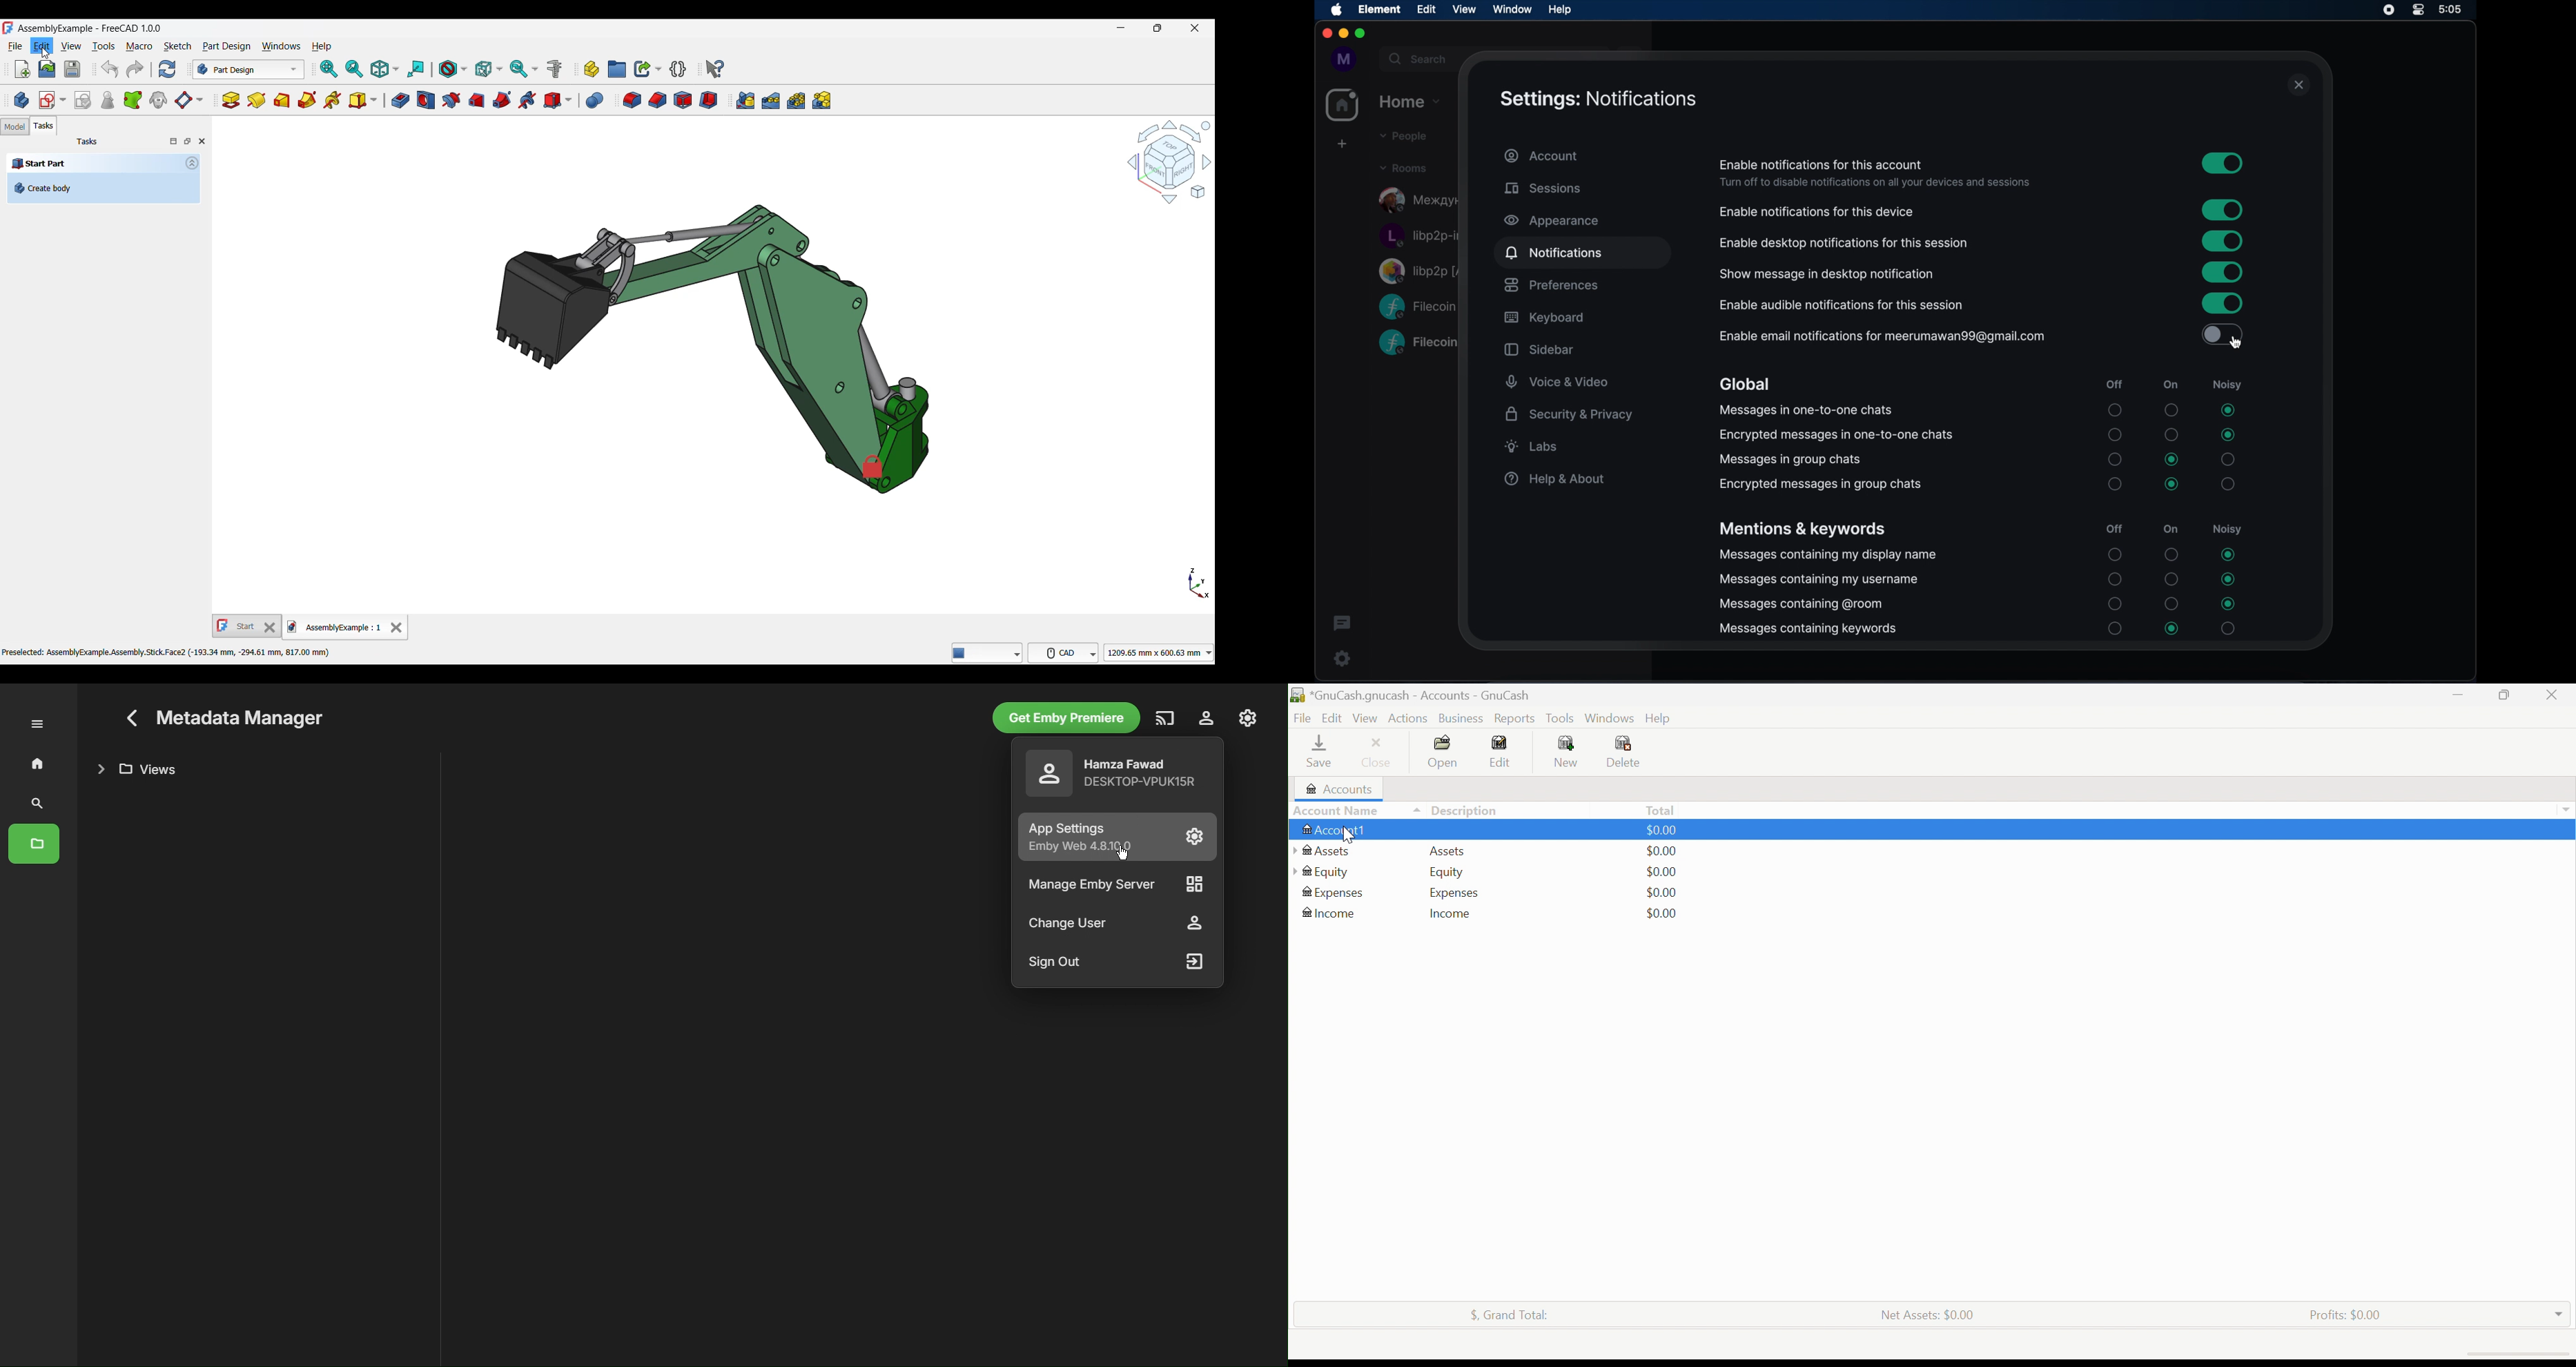 The image size is (2576, 1372). Describe the element at coordinates (47, 69) in the screenshot. I see `Open` at that location.